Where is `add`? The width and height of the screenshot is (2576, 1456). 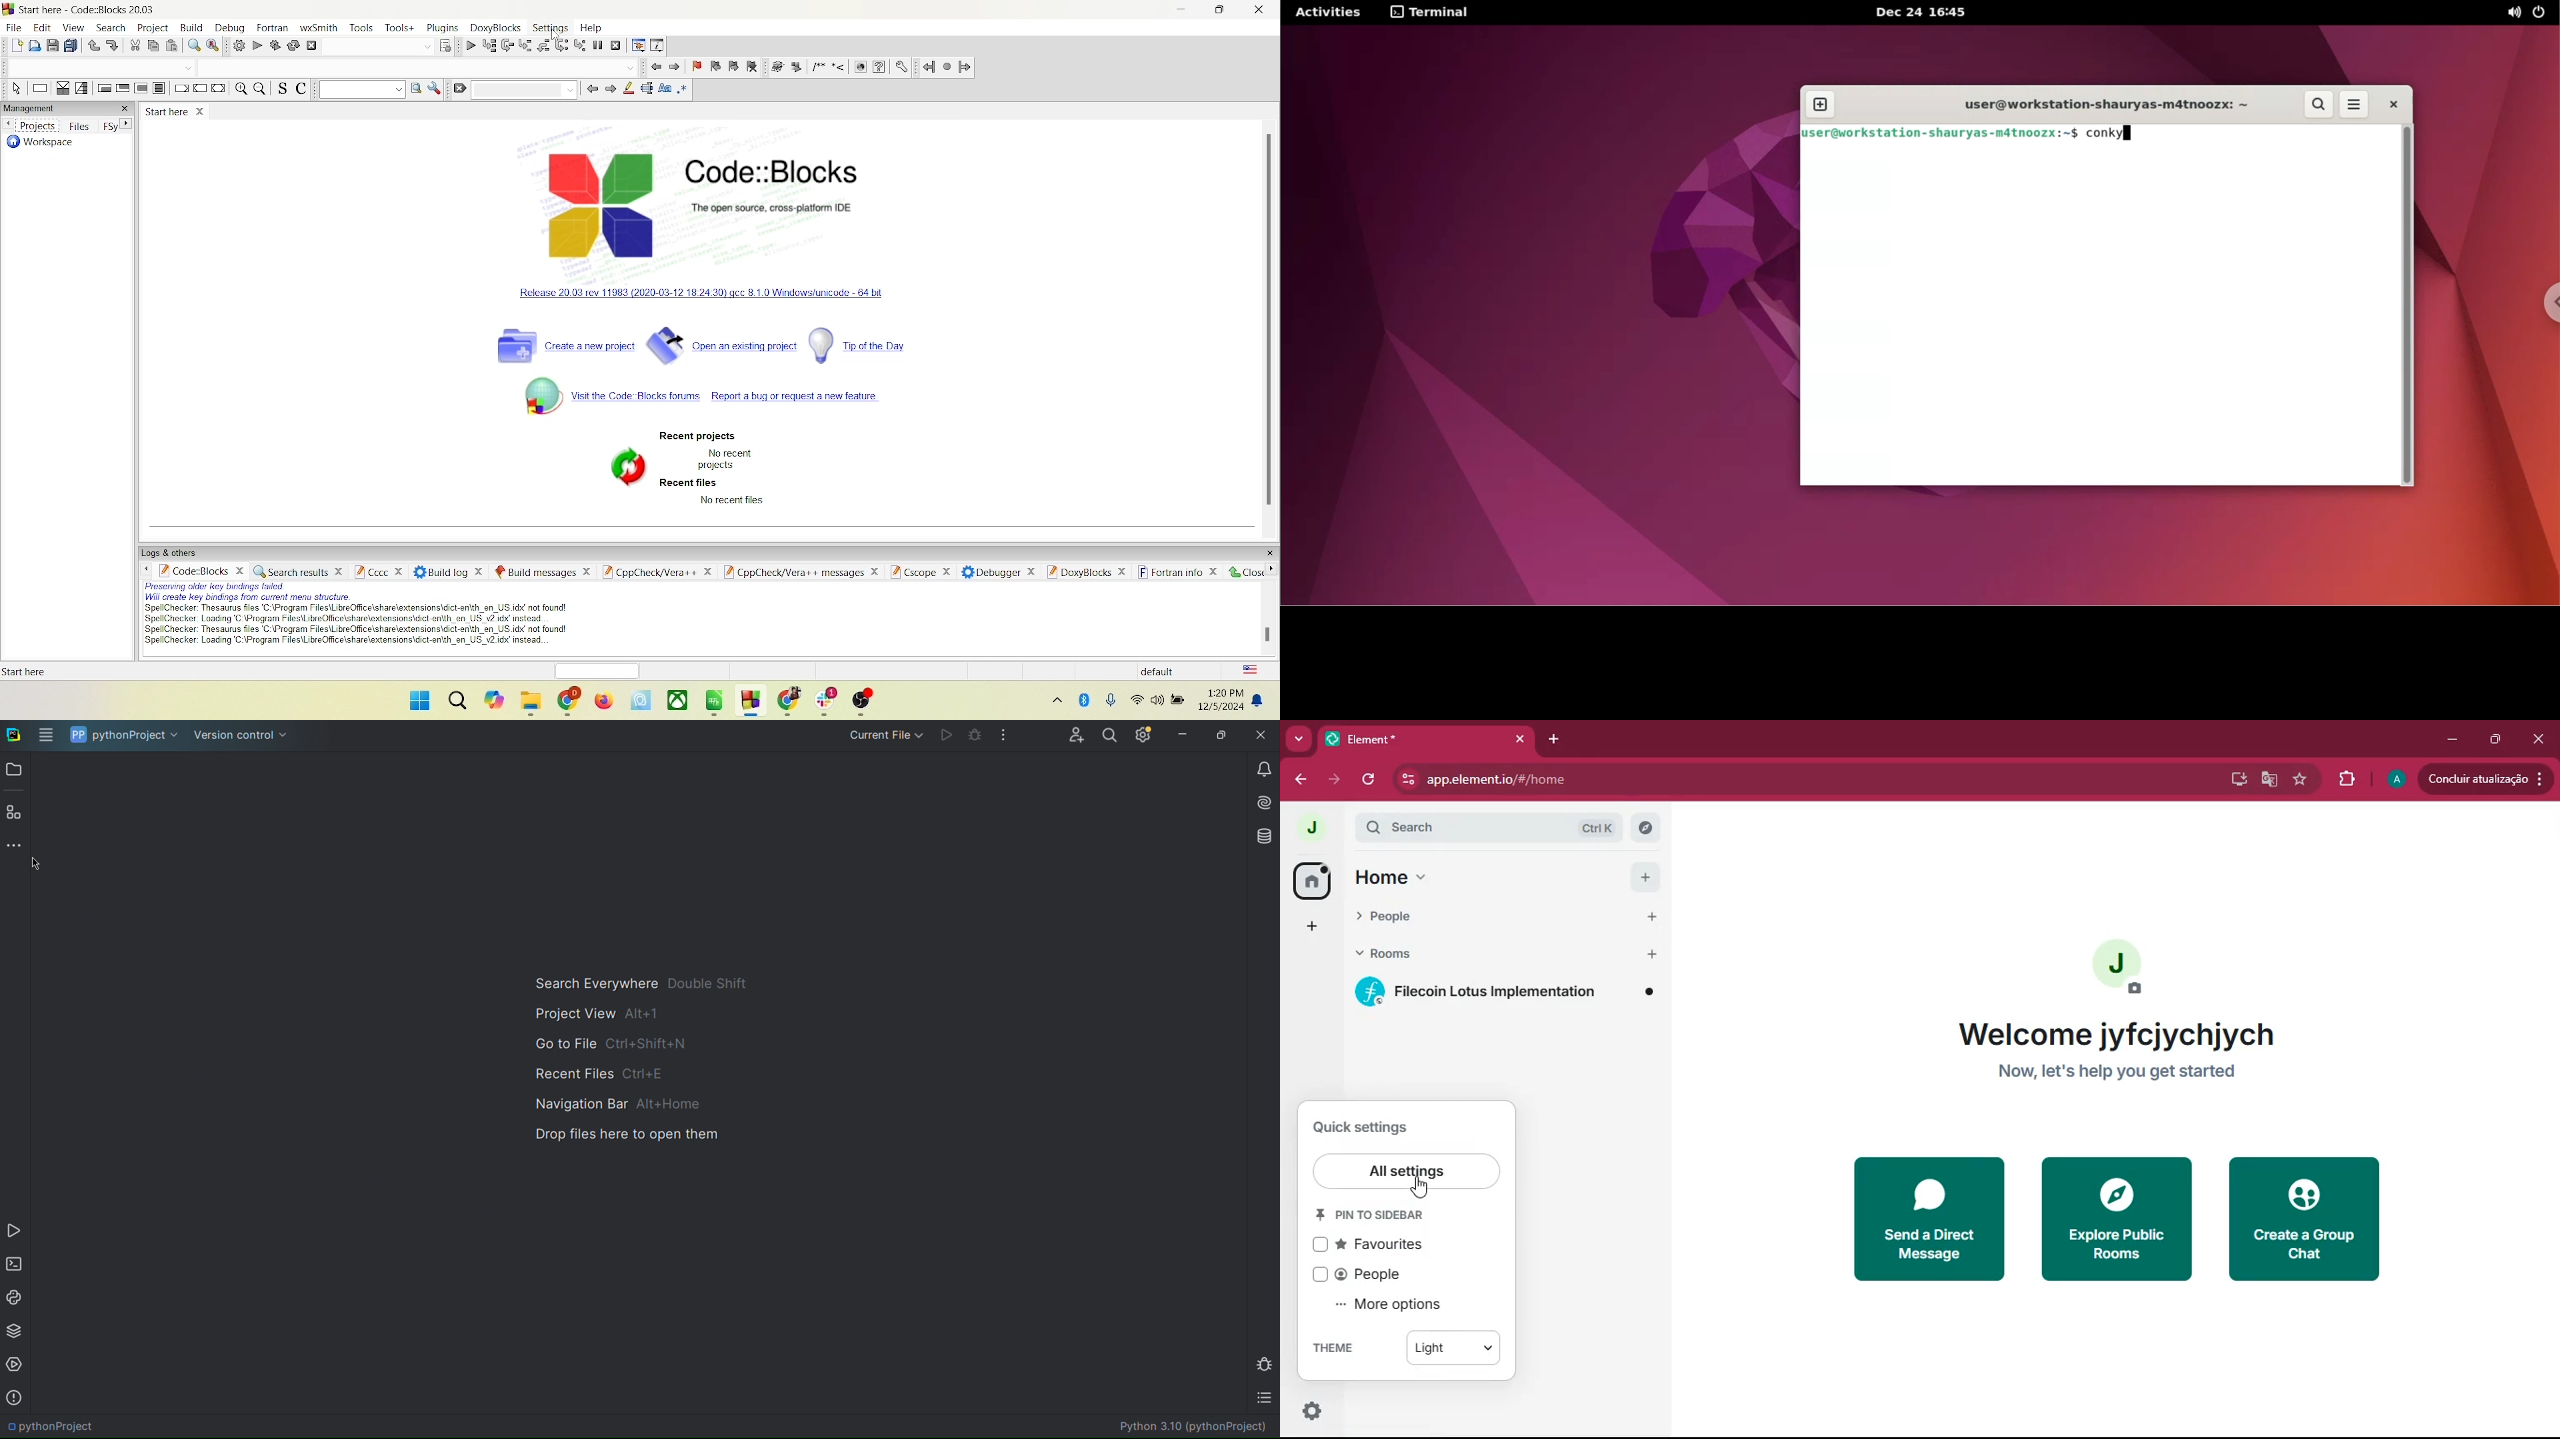
add is located at coordinates (1655, 953).